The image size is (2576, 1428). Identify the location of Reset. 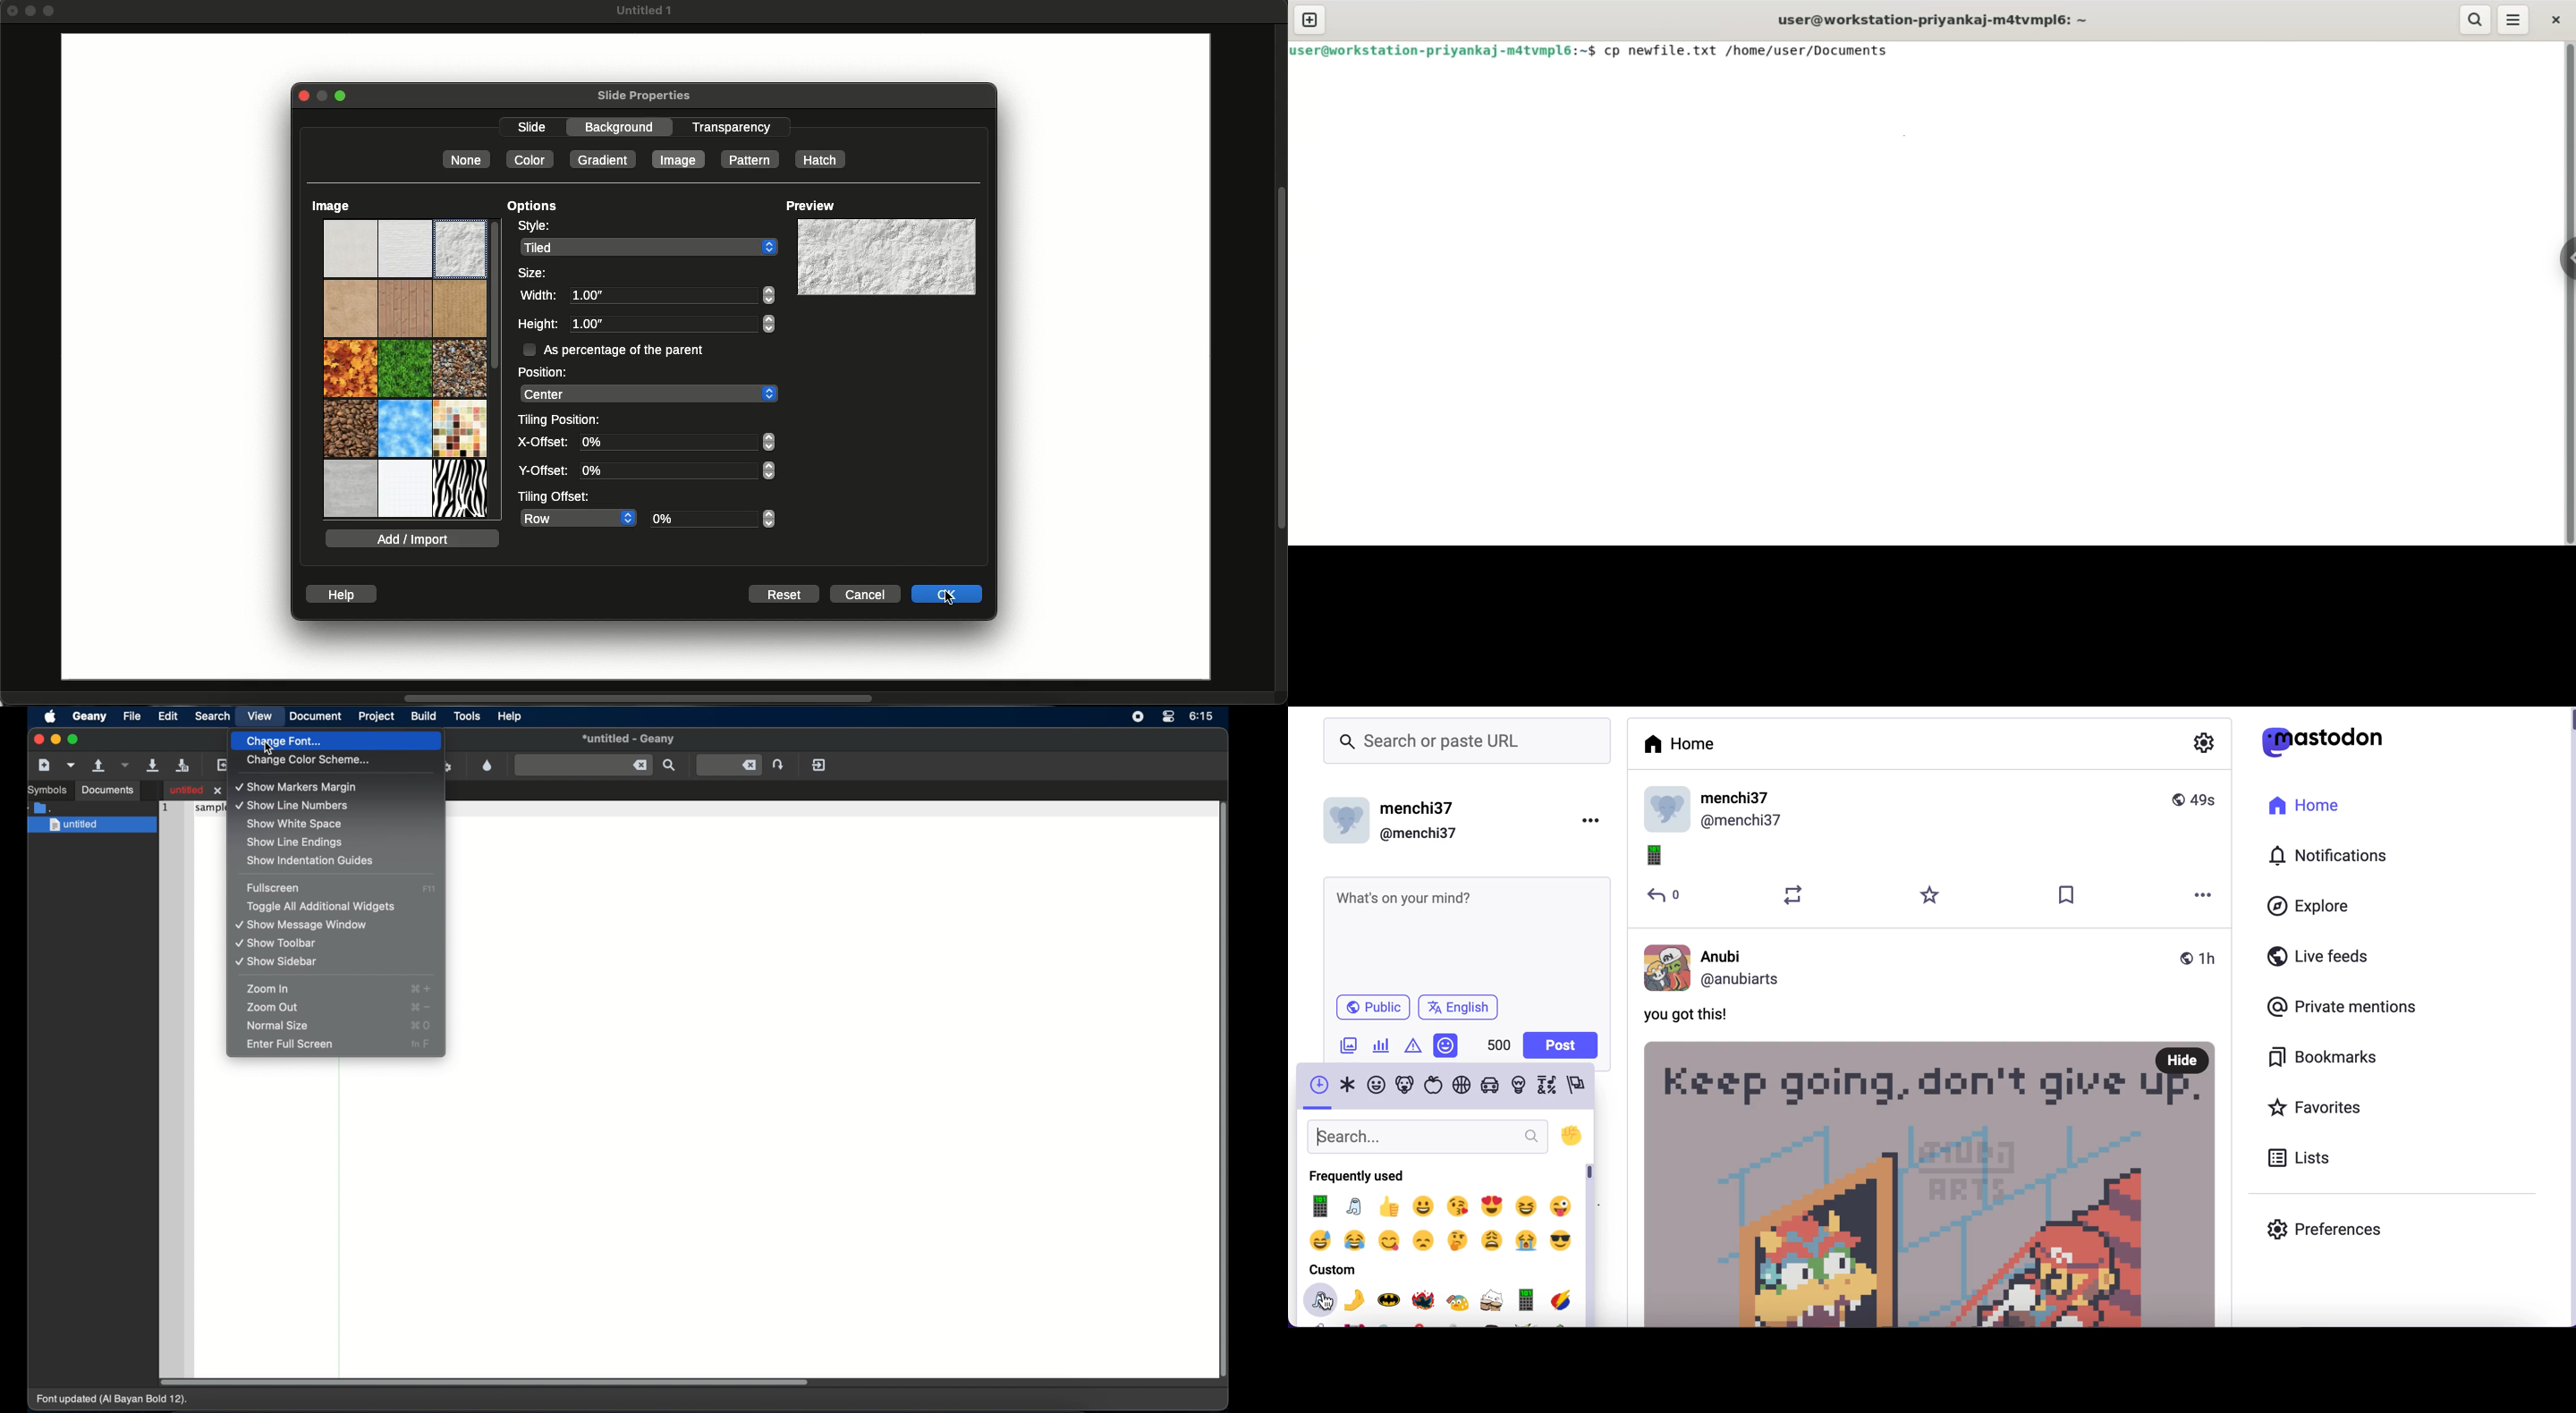
(783, 595).